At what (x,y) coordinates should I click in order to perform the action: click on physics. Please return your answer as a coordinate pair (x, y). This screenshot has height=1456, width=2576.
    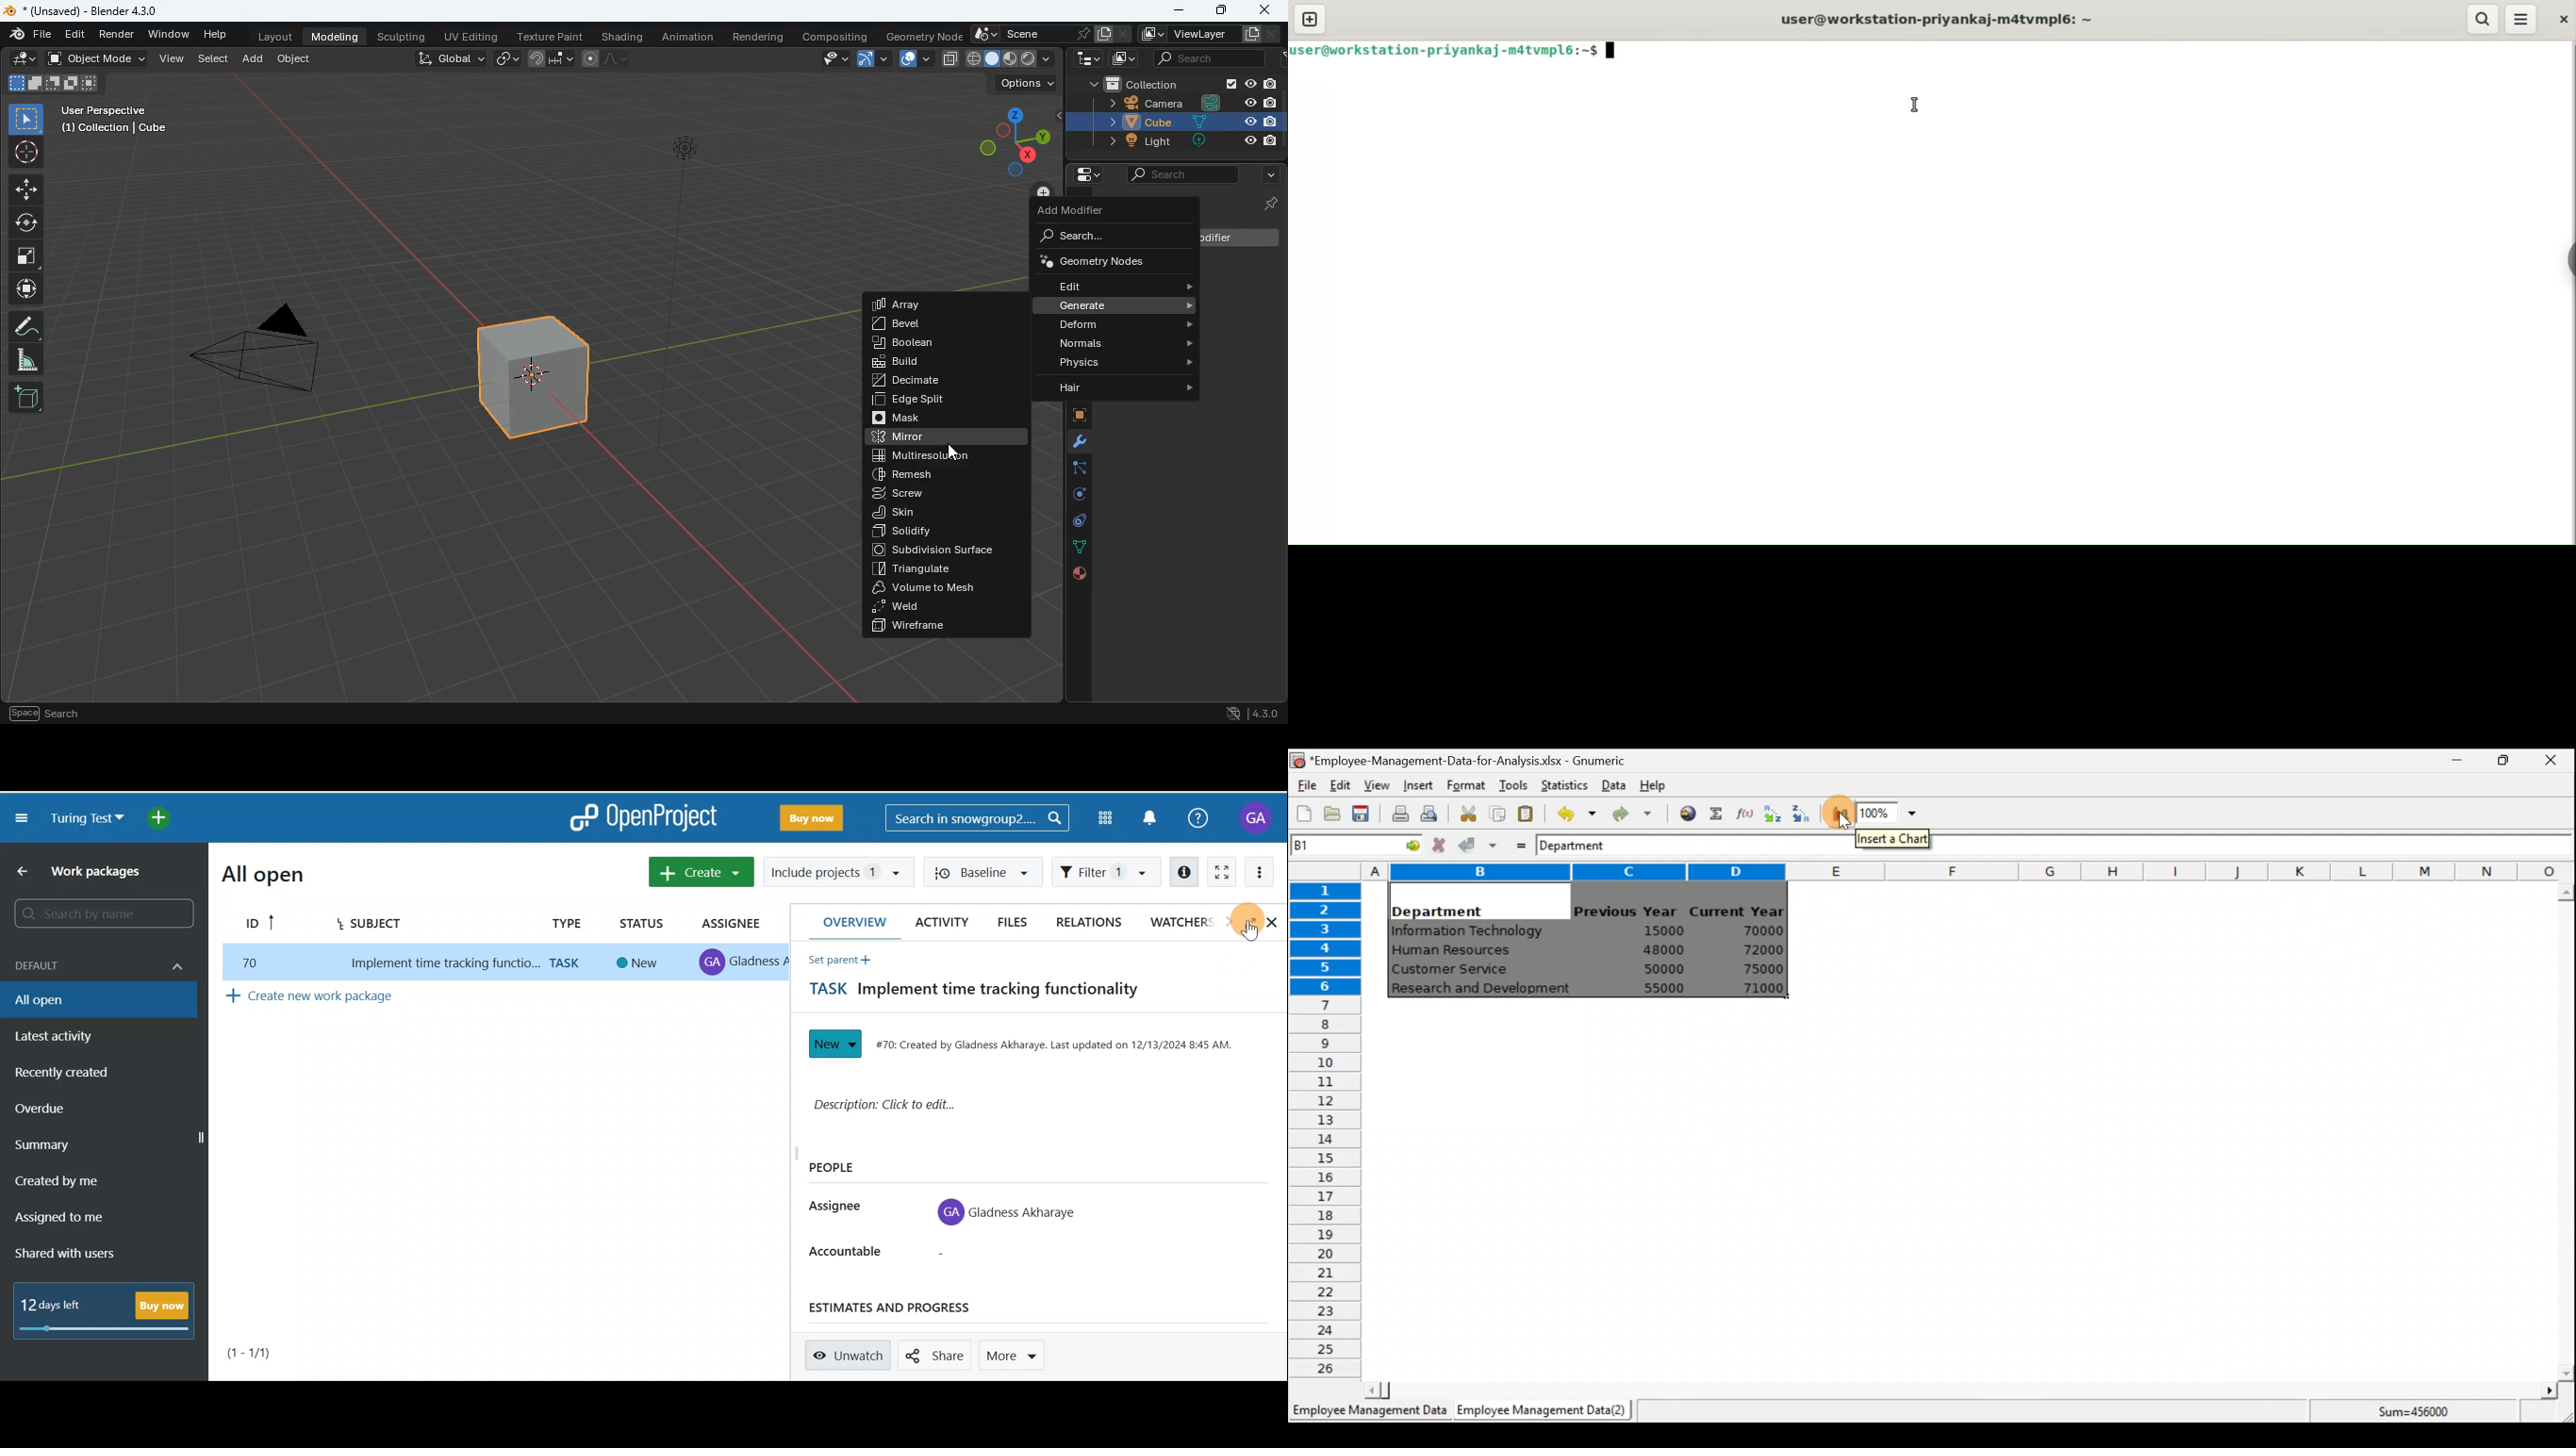
    Looking at the image, I should click on (1123, 362).